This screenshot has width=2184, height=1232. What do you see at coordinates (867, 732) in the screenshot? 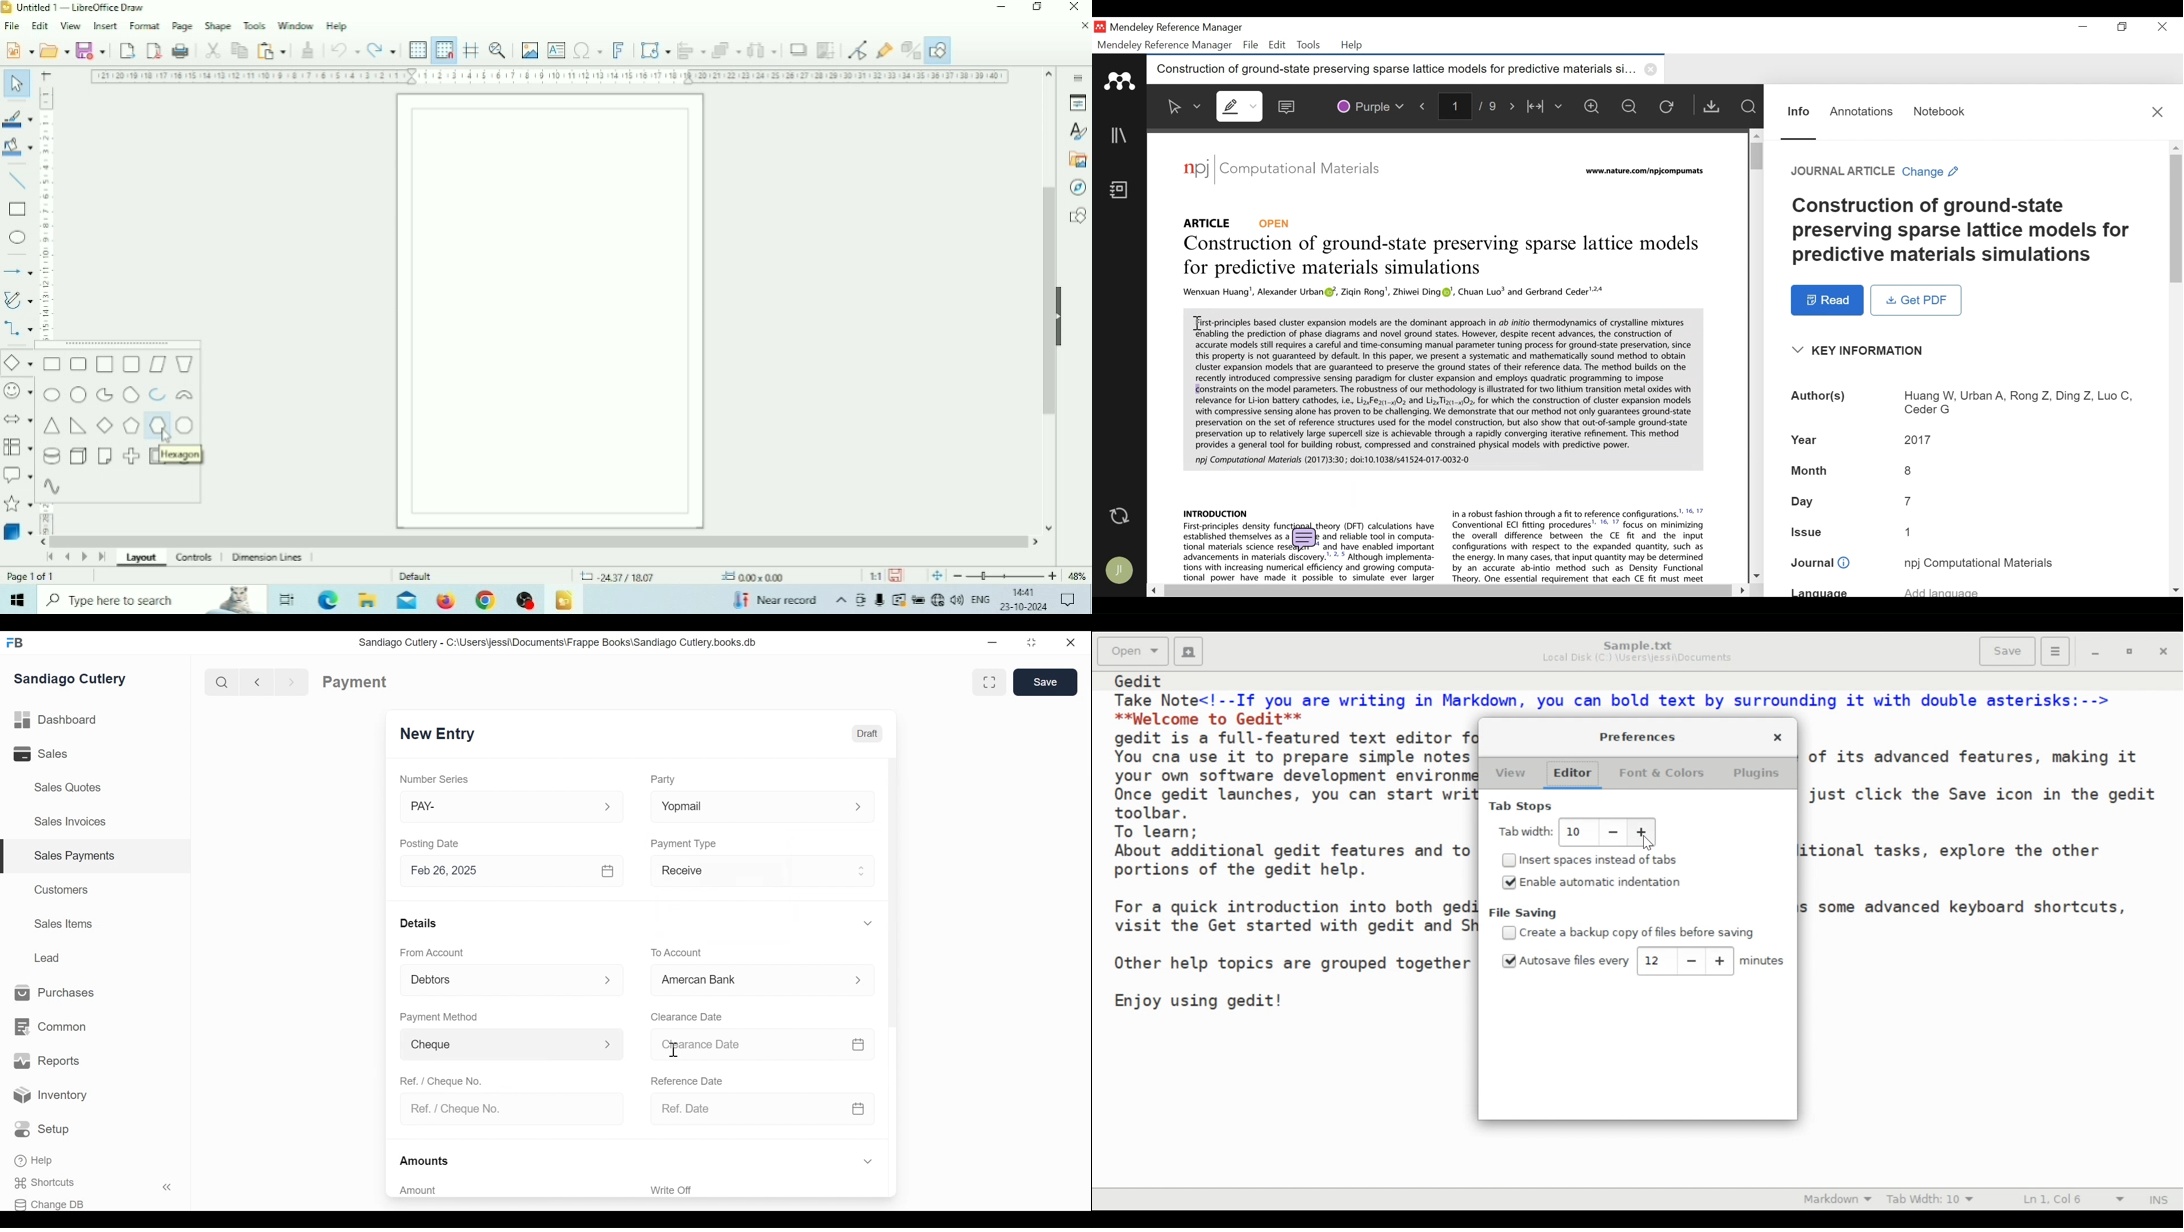
I see `Draft` at bounding box center [867, 732].